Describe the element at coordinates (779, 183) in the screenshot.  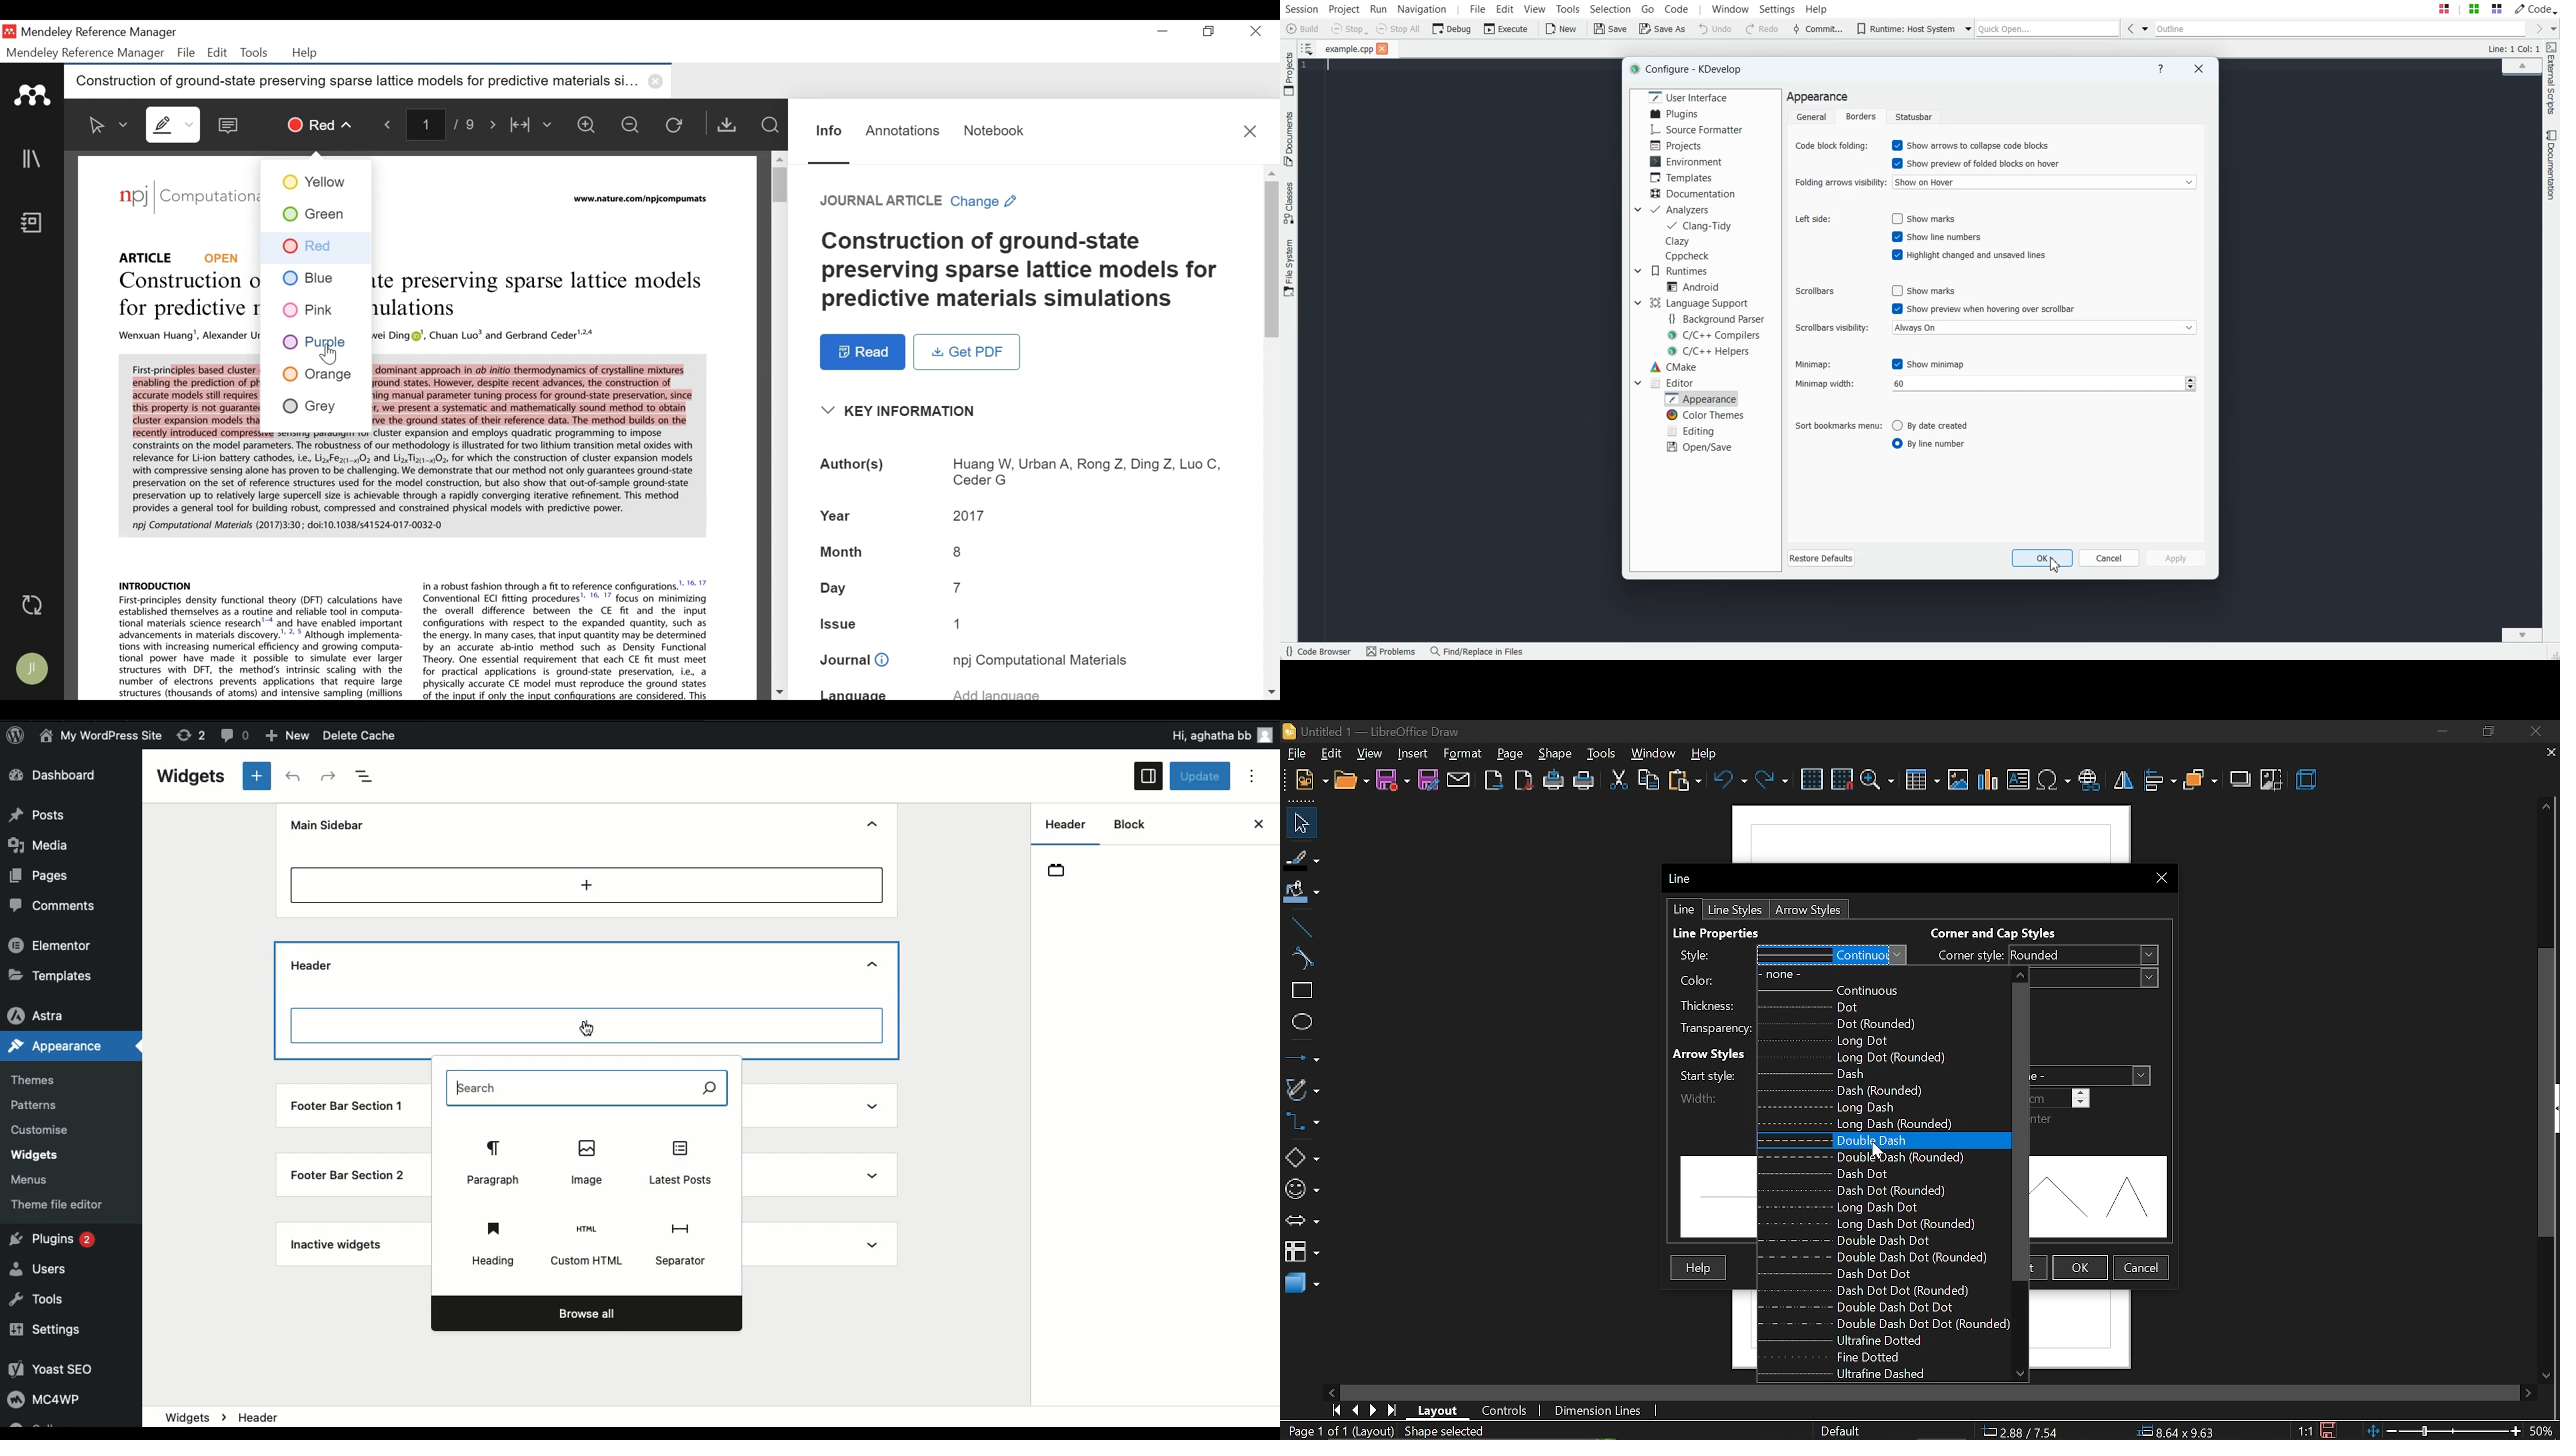
I see `Vertical Scroll bar` at that location.